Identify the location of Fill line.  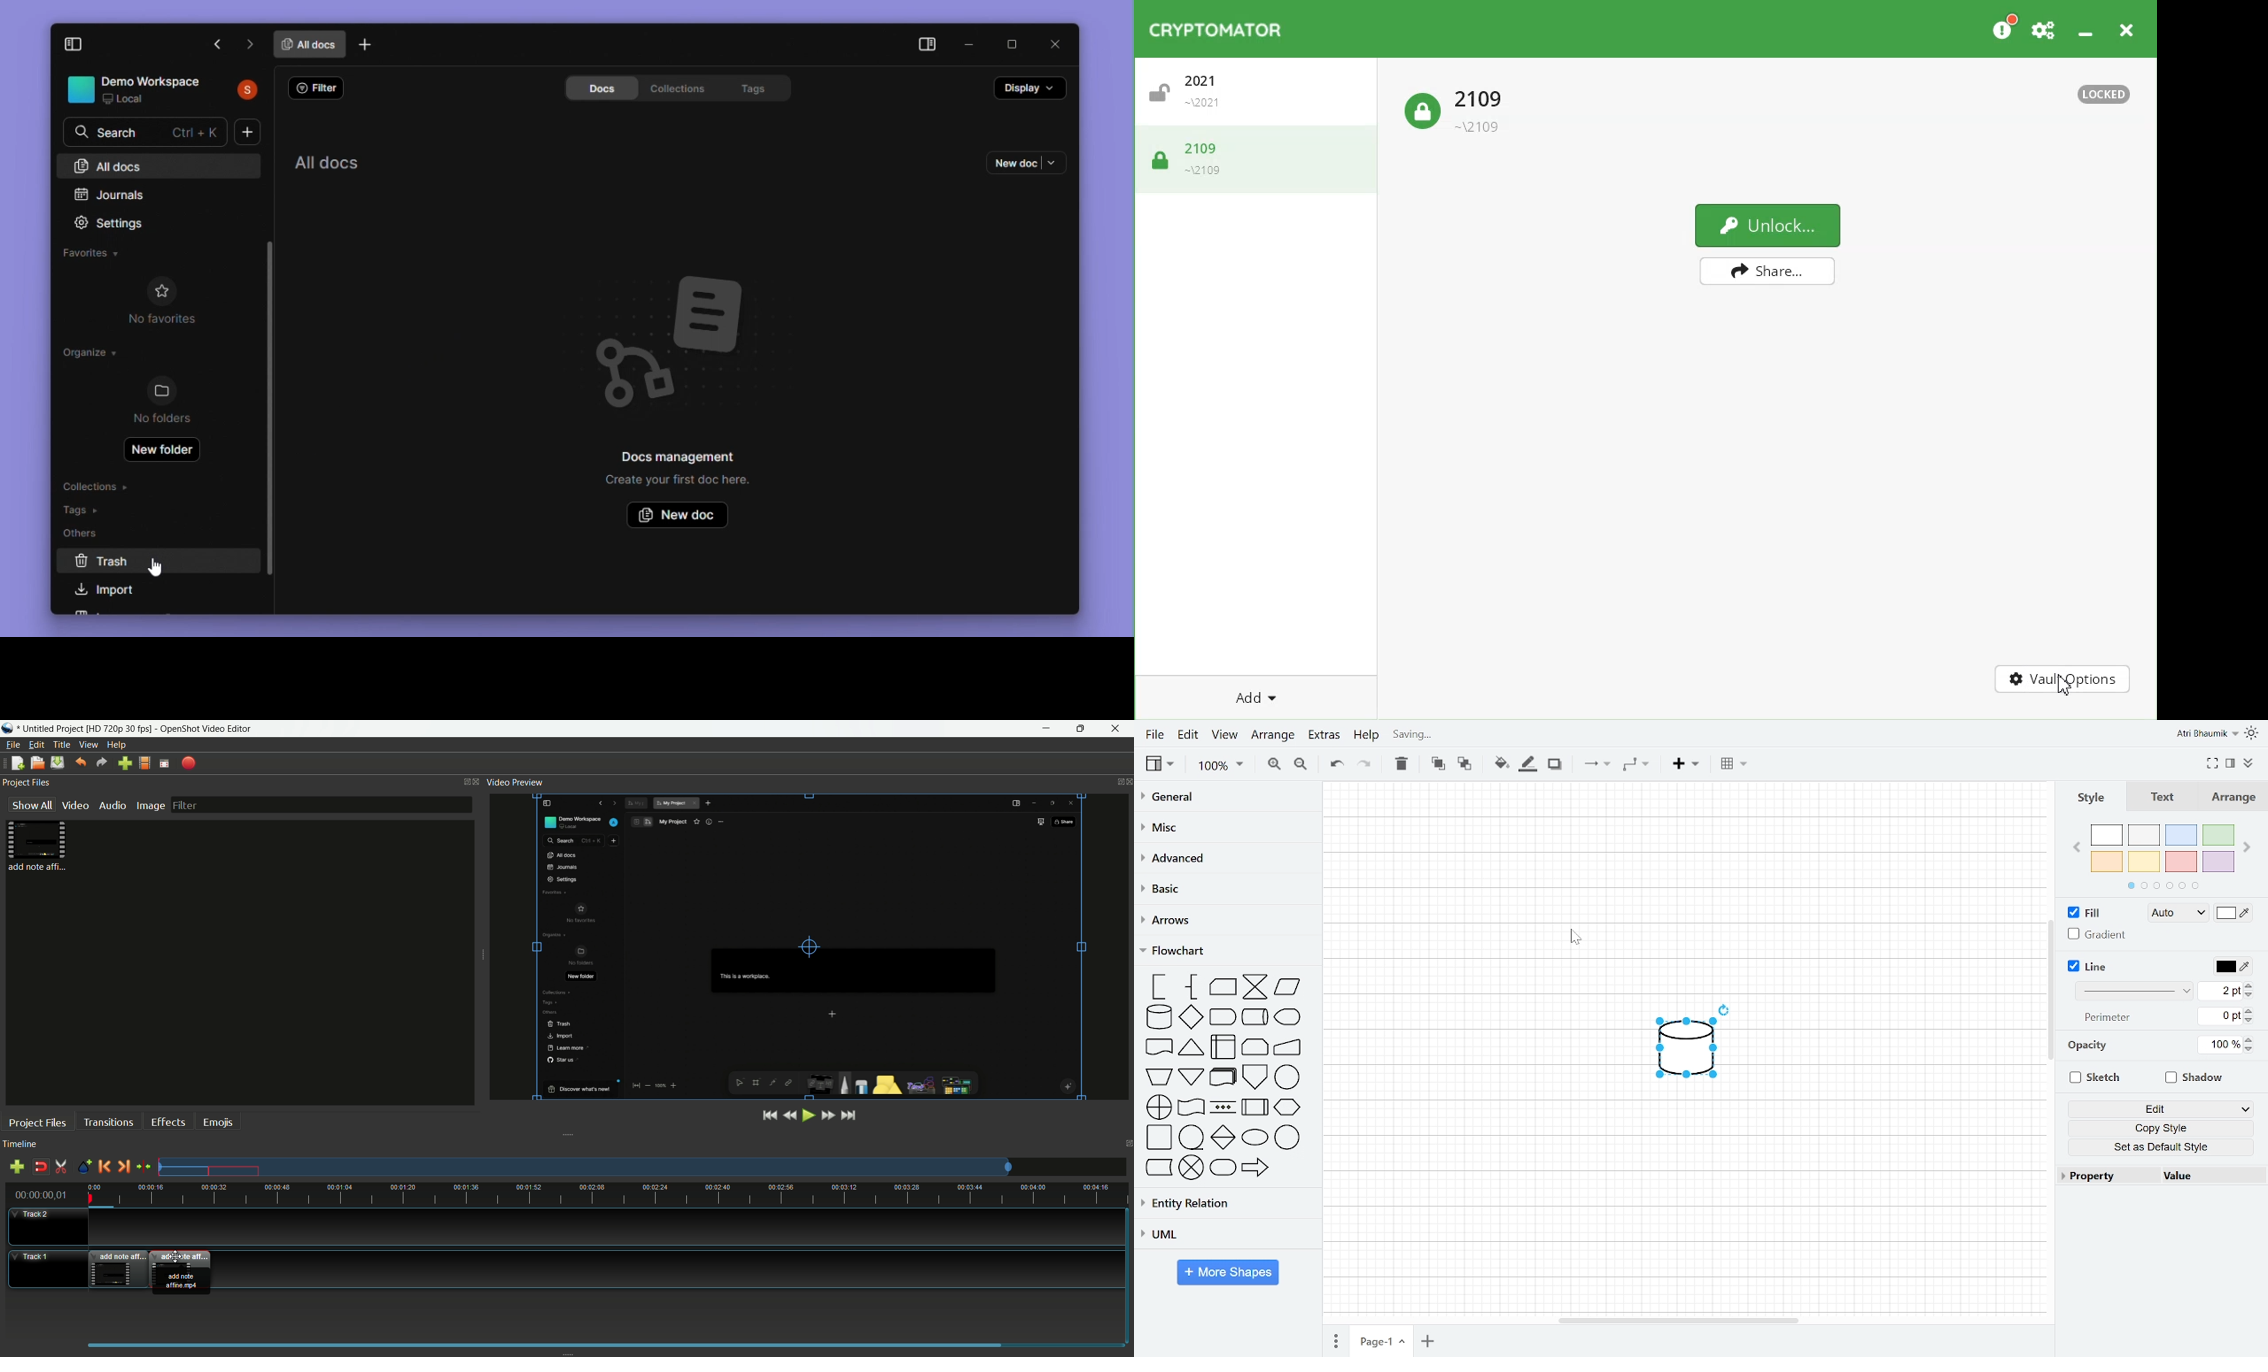
(1528, 764).